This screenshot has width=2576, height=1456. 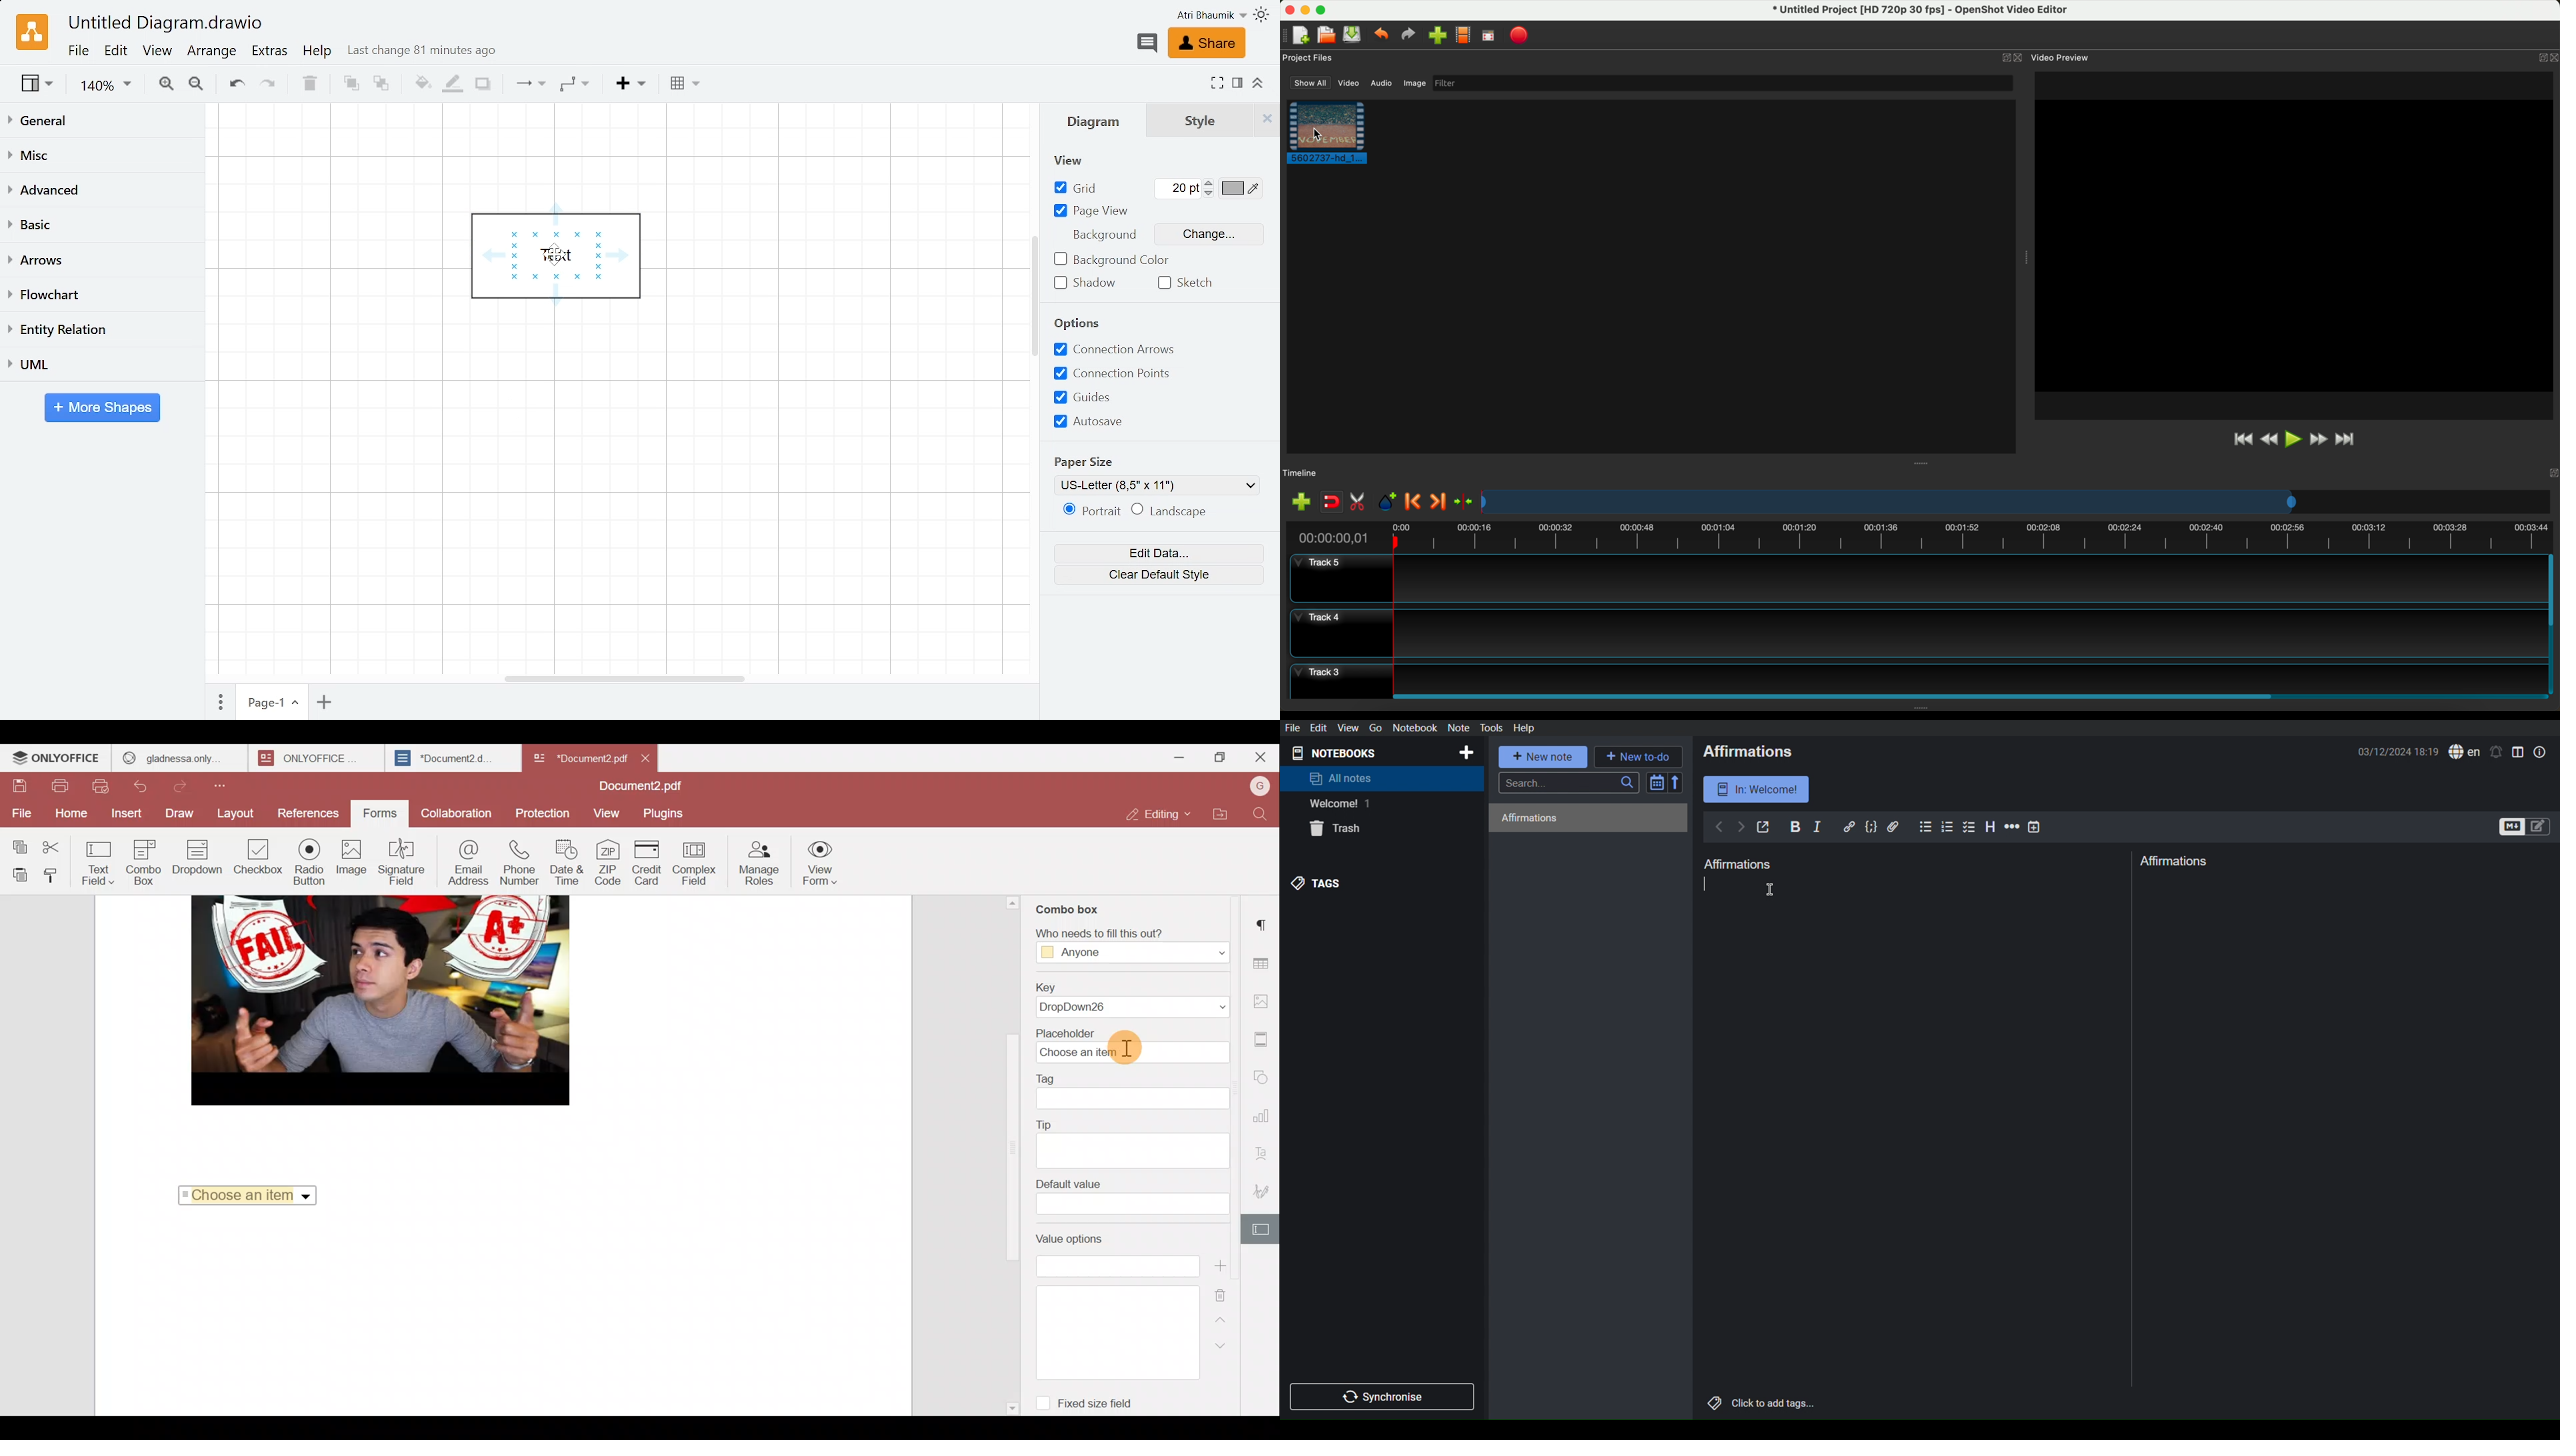 What do you see at coordinates (626, 677) in the screenshot?
I see `Horizontal scrollbar` at bounding box center [626, 677].